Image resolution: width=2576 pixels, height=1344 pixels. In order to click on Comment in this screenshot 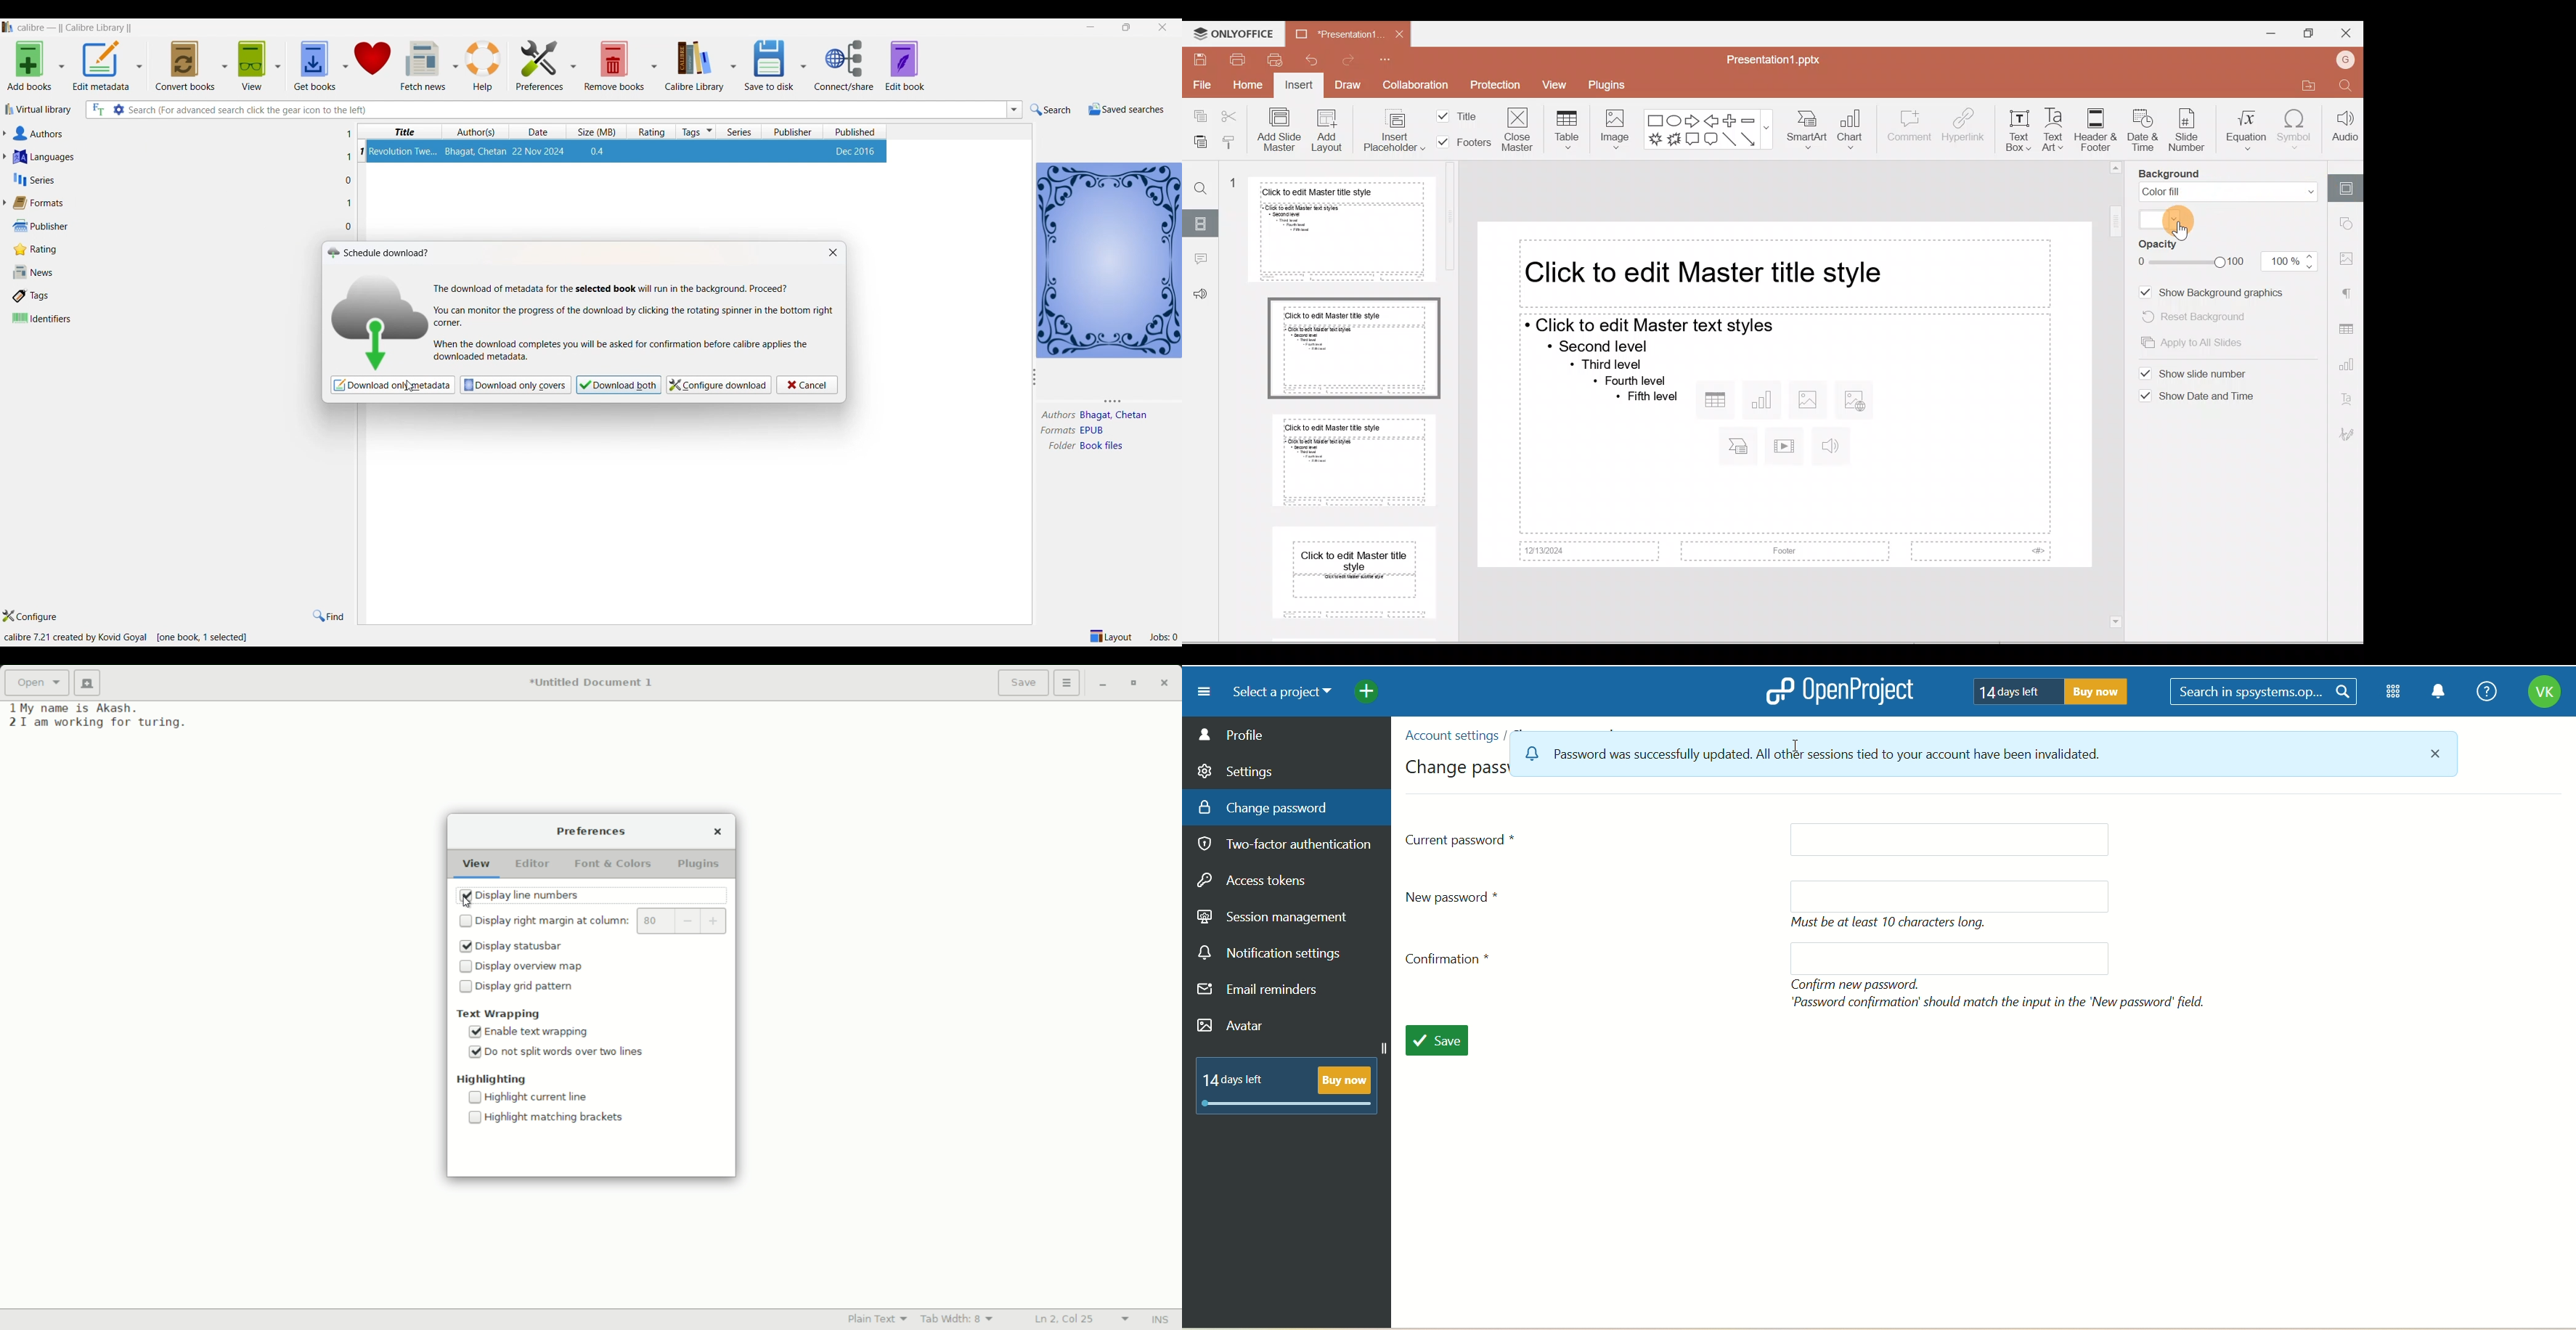, I will do `click(1909, 129)`.